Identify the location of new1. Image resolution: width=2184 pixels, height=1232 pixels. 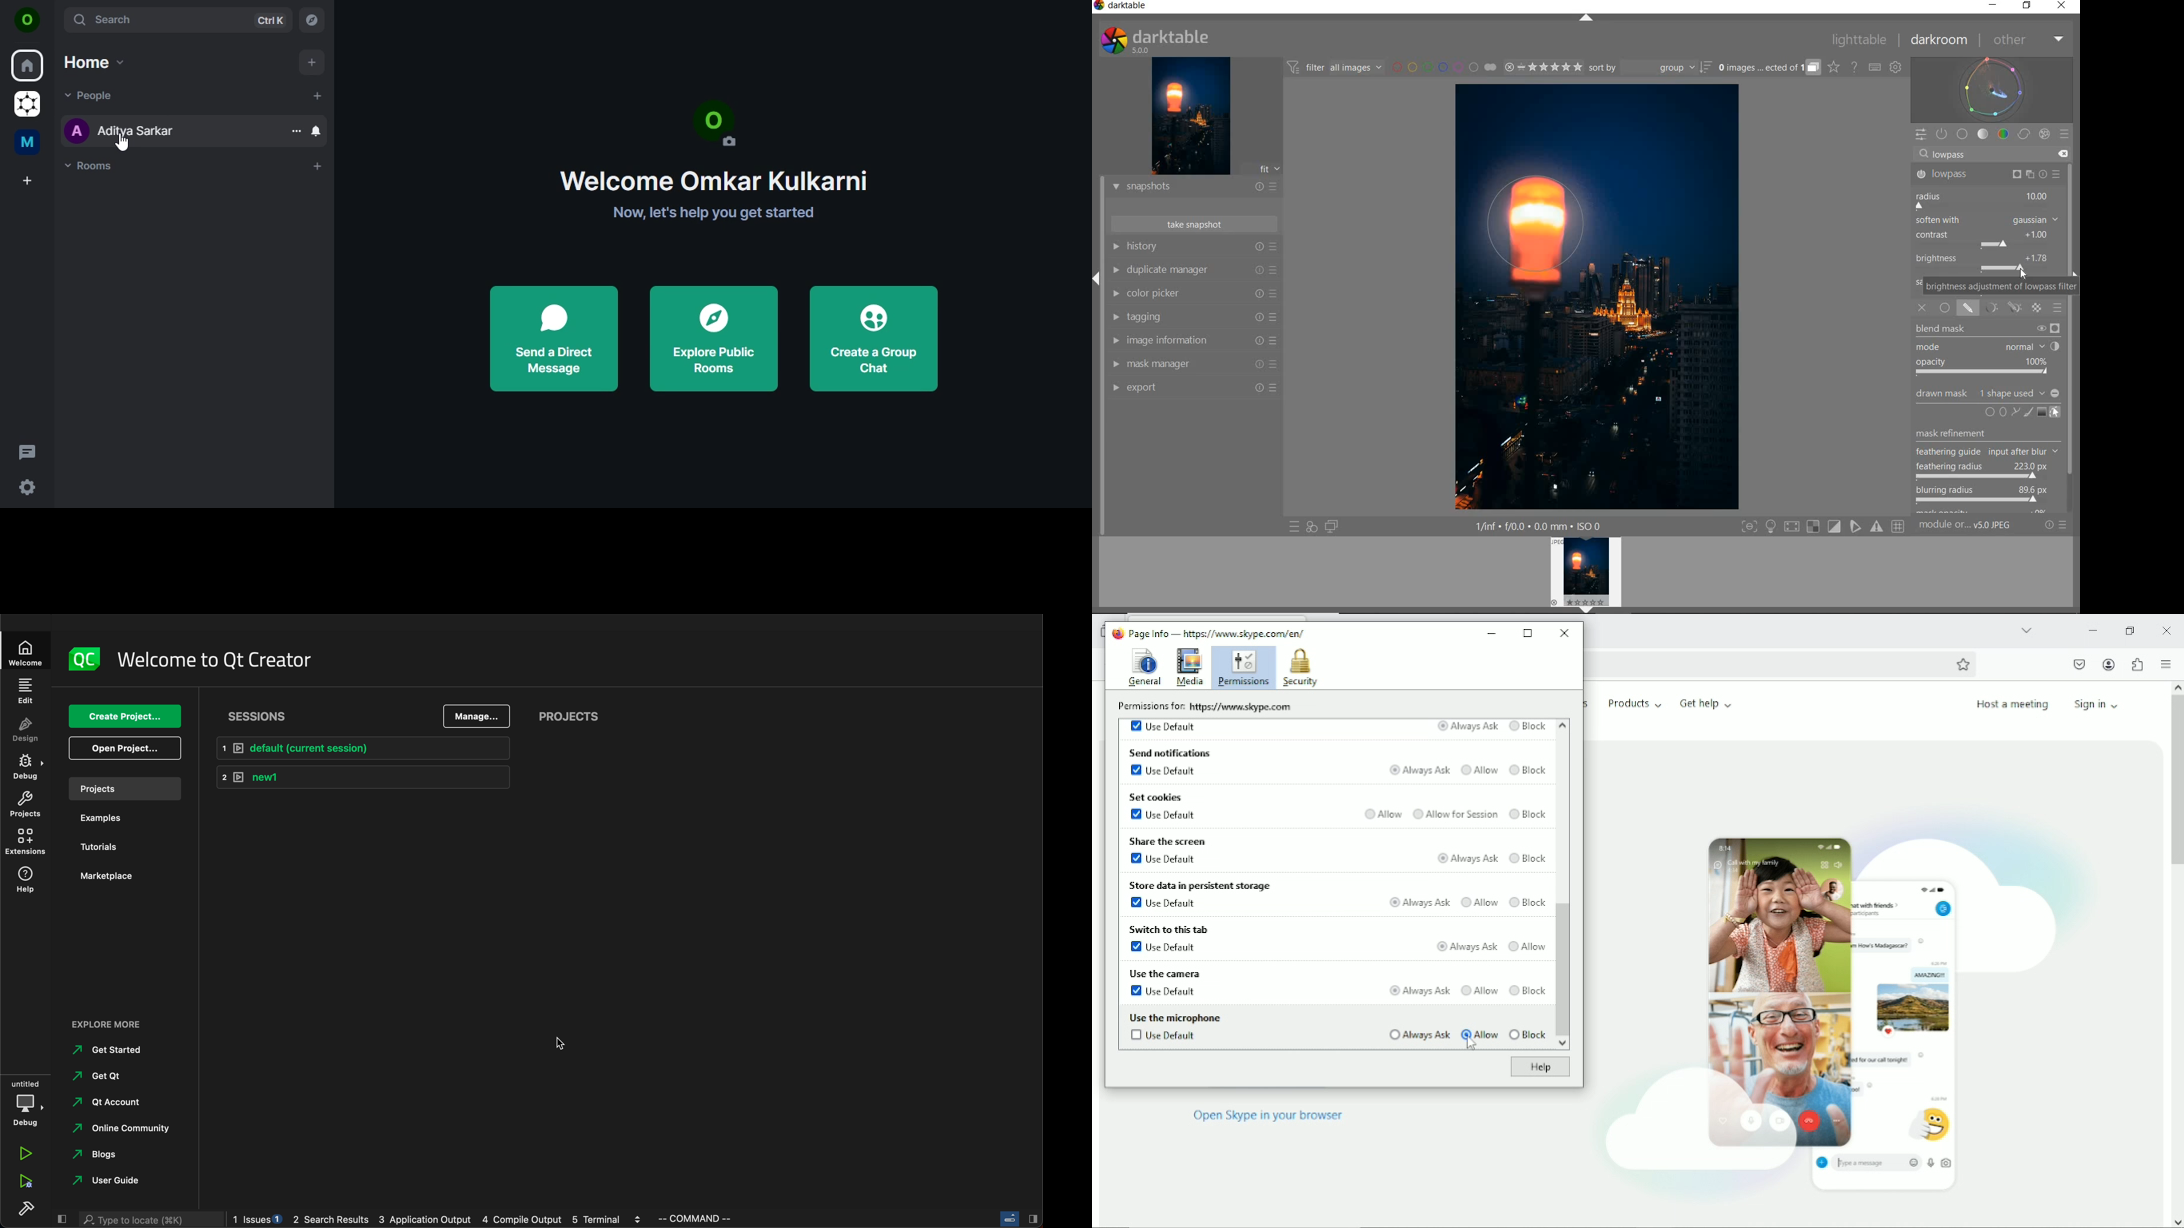
(364, 777).